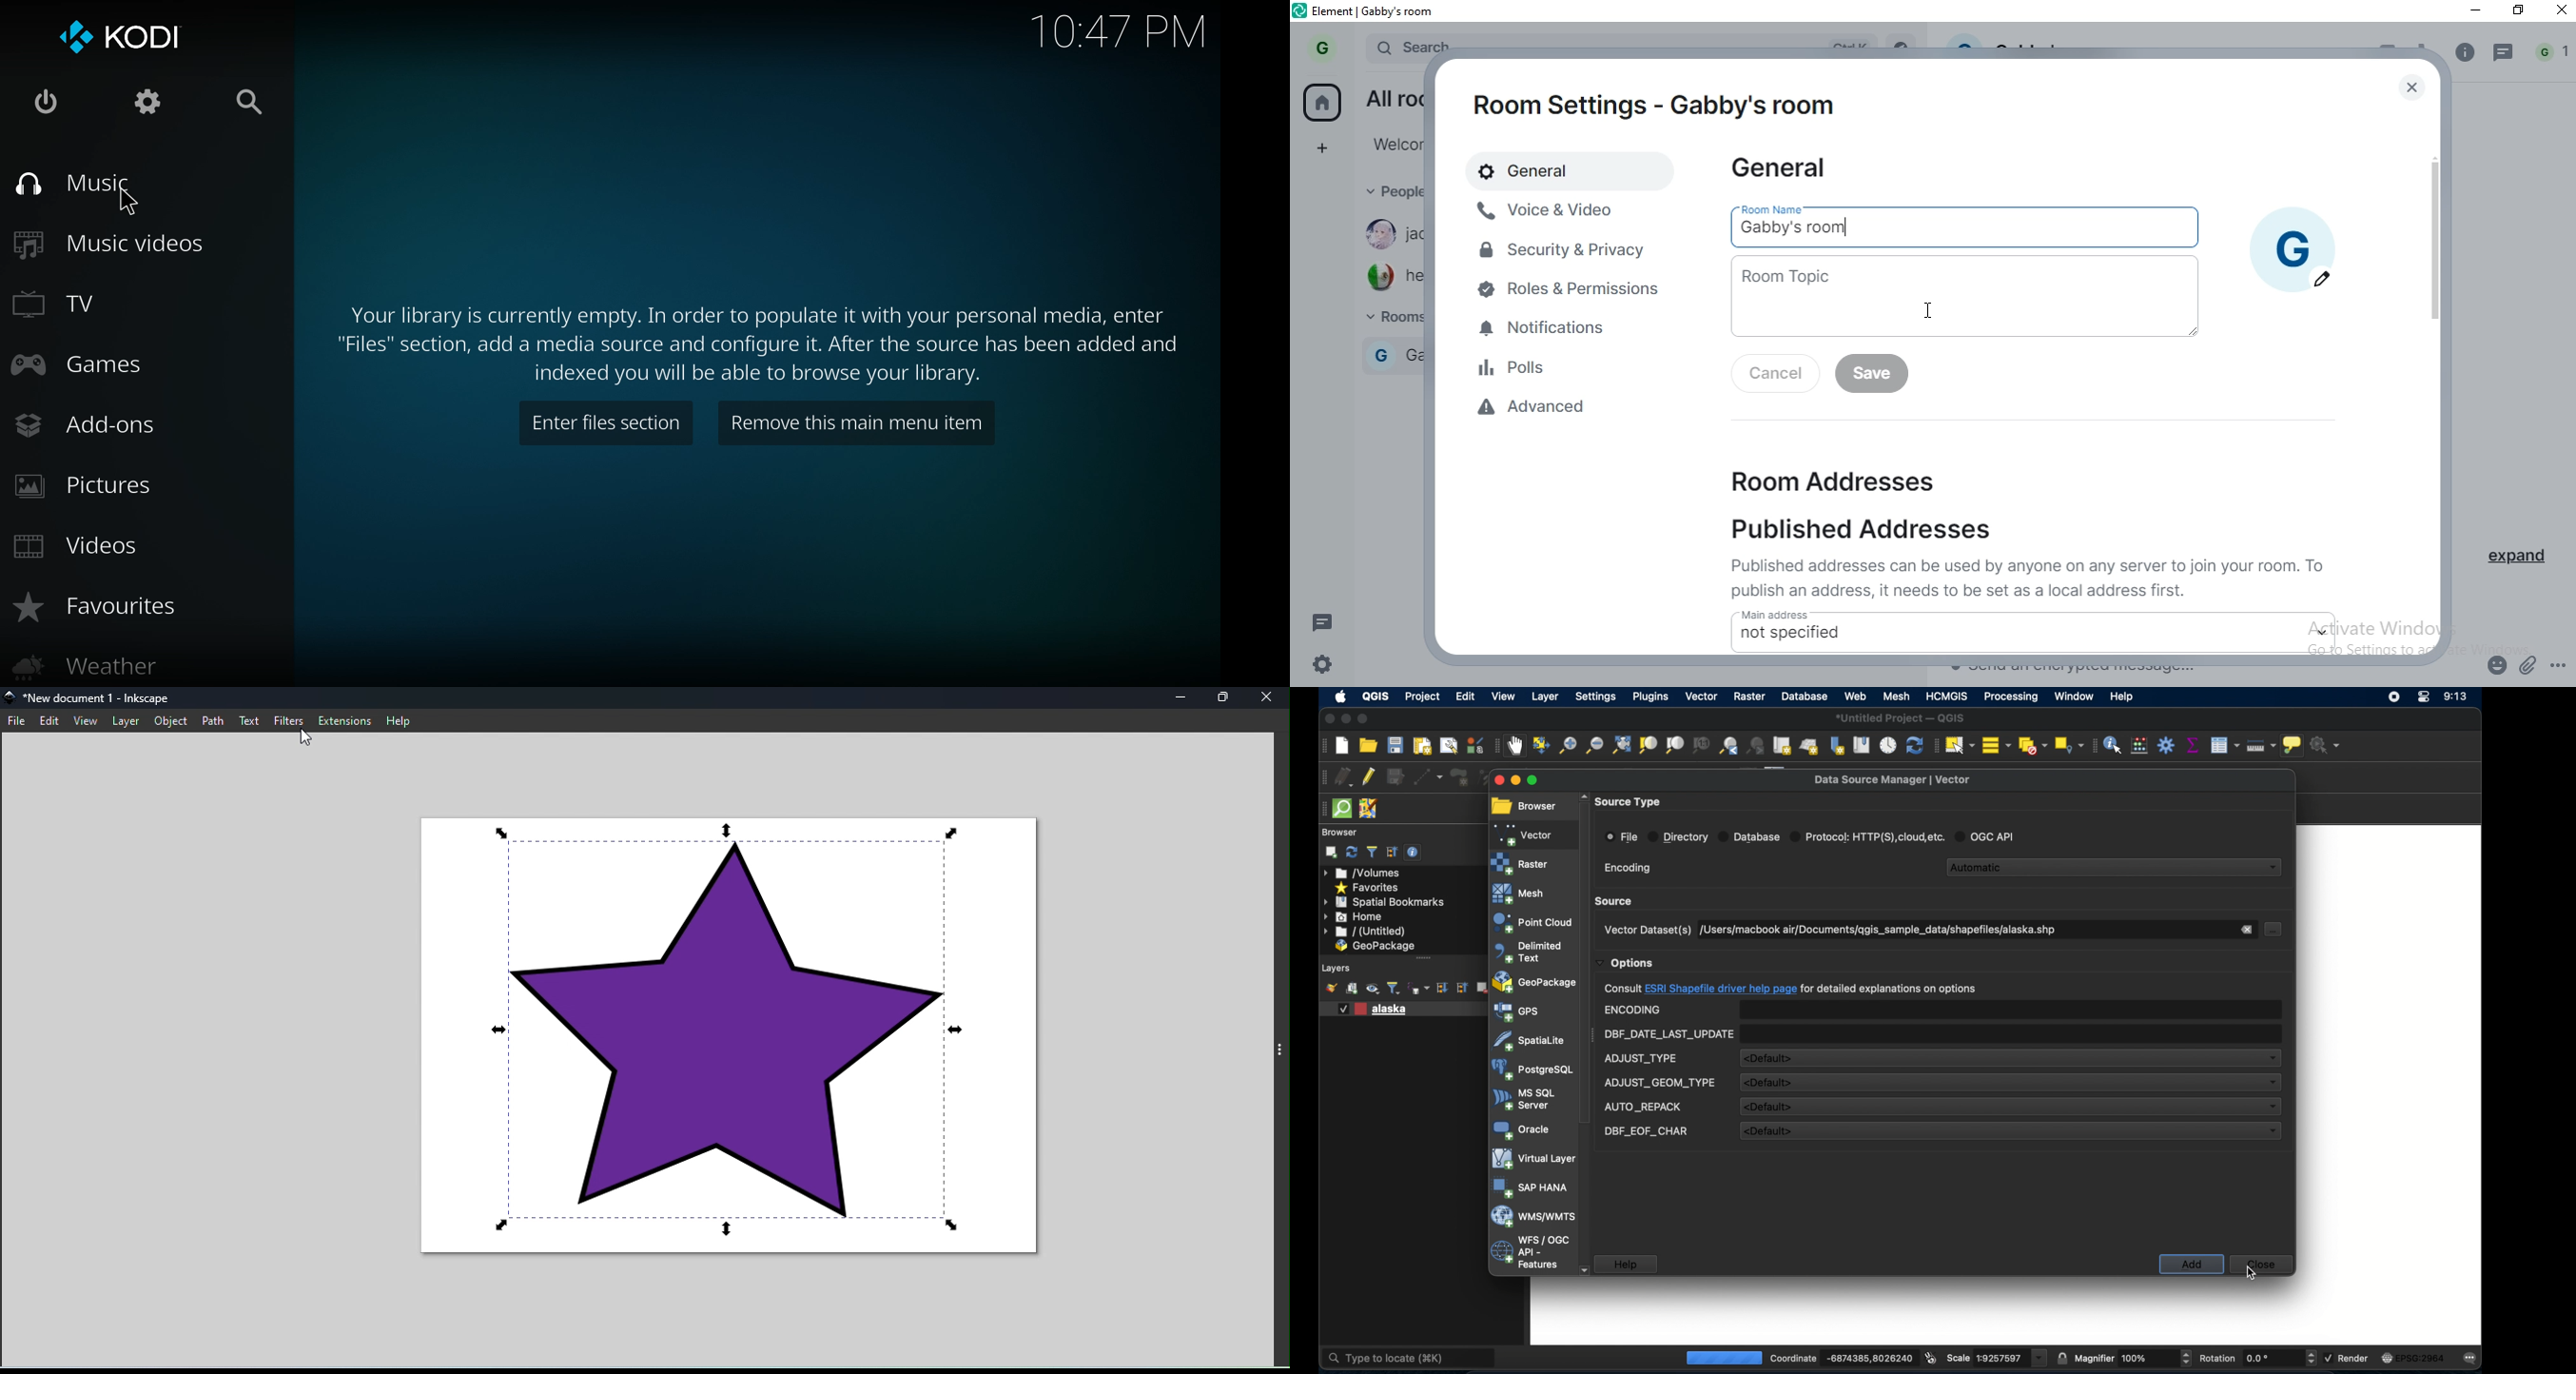  What do you see at coordinates (1395, 989) in the screenshot?
I see `filter legend` at bounding box center [1395, 989].